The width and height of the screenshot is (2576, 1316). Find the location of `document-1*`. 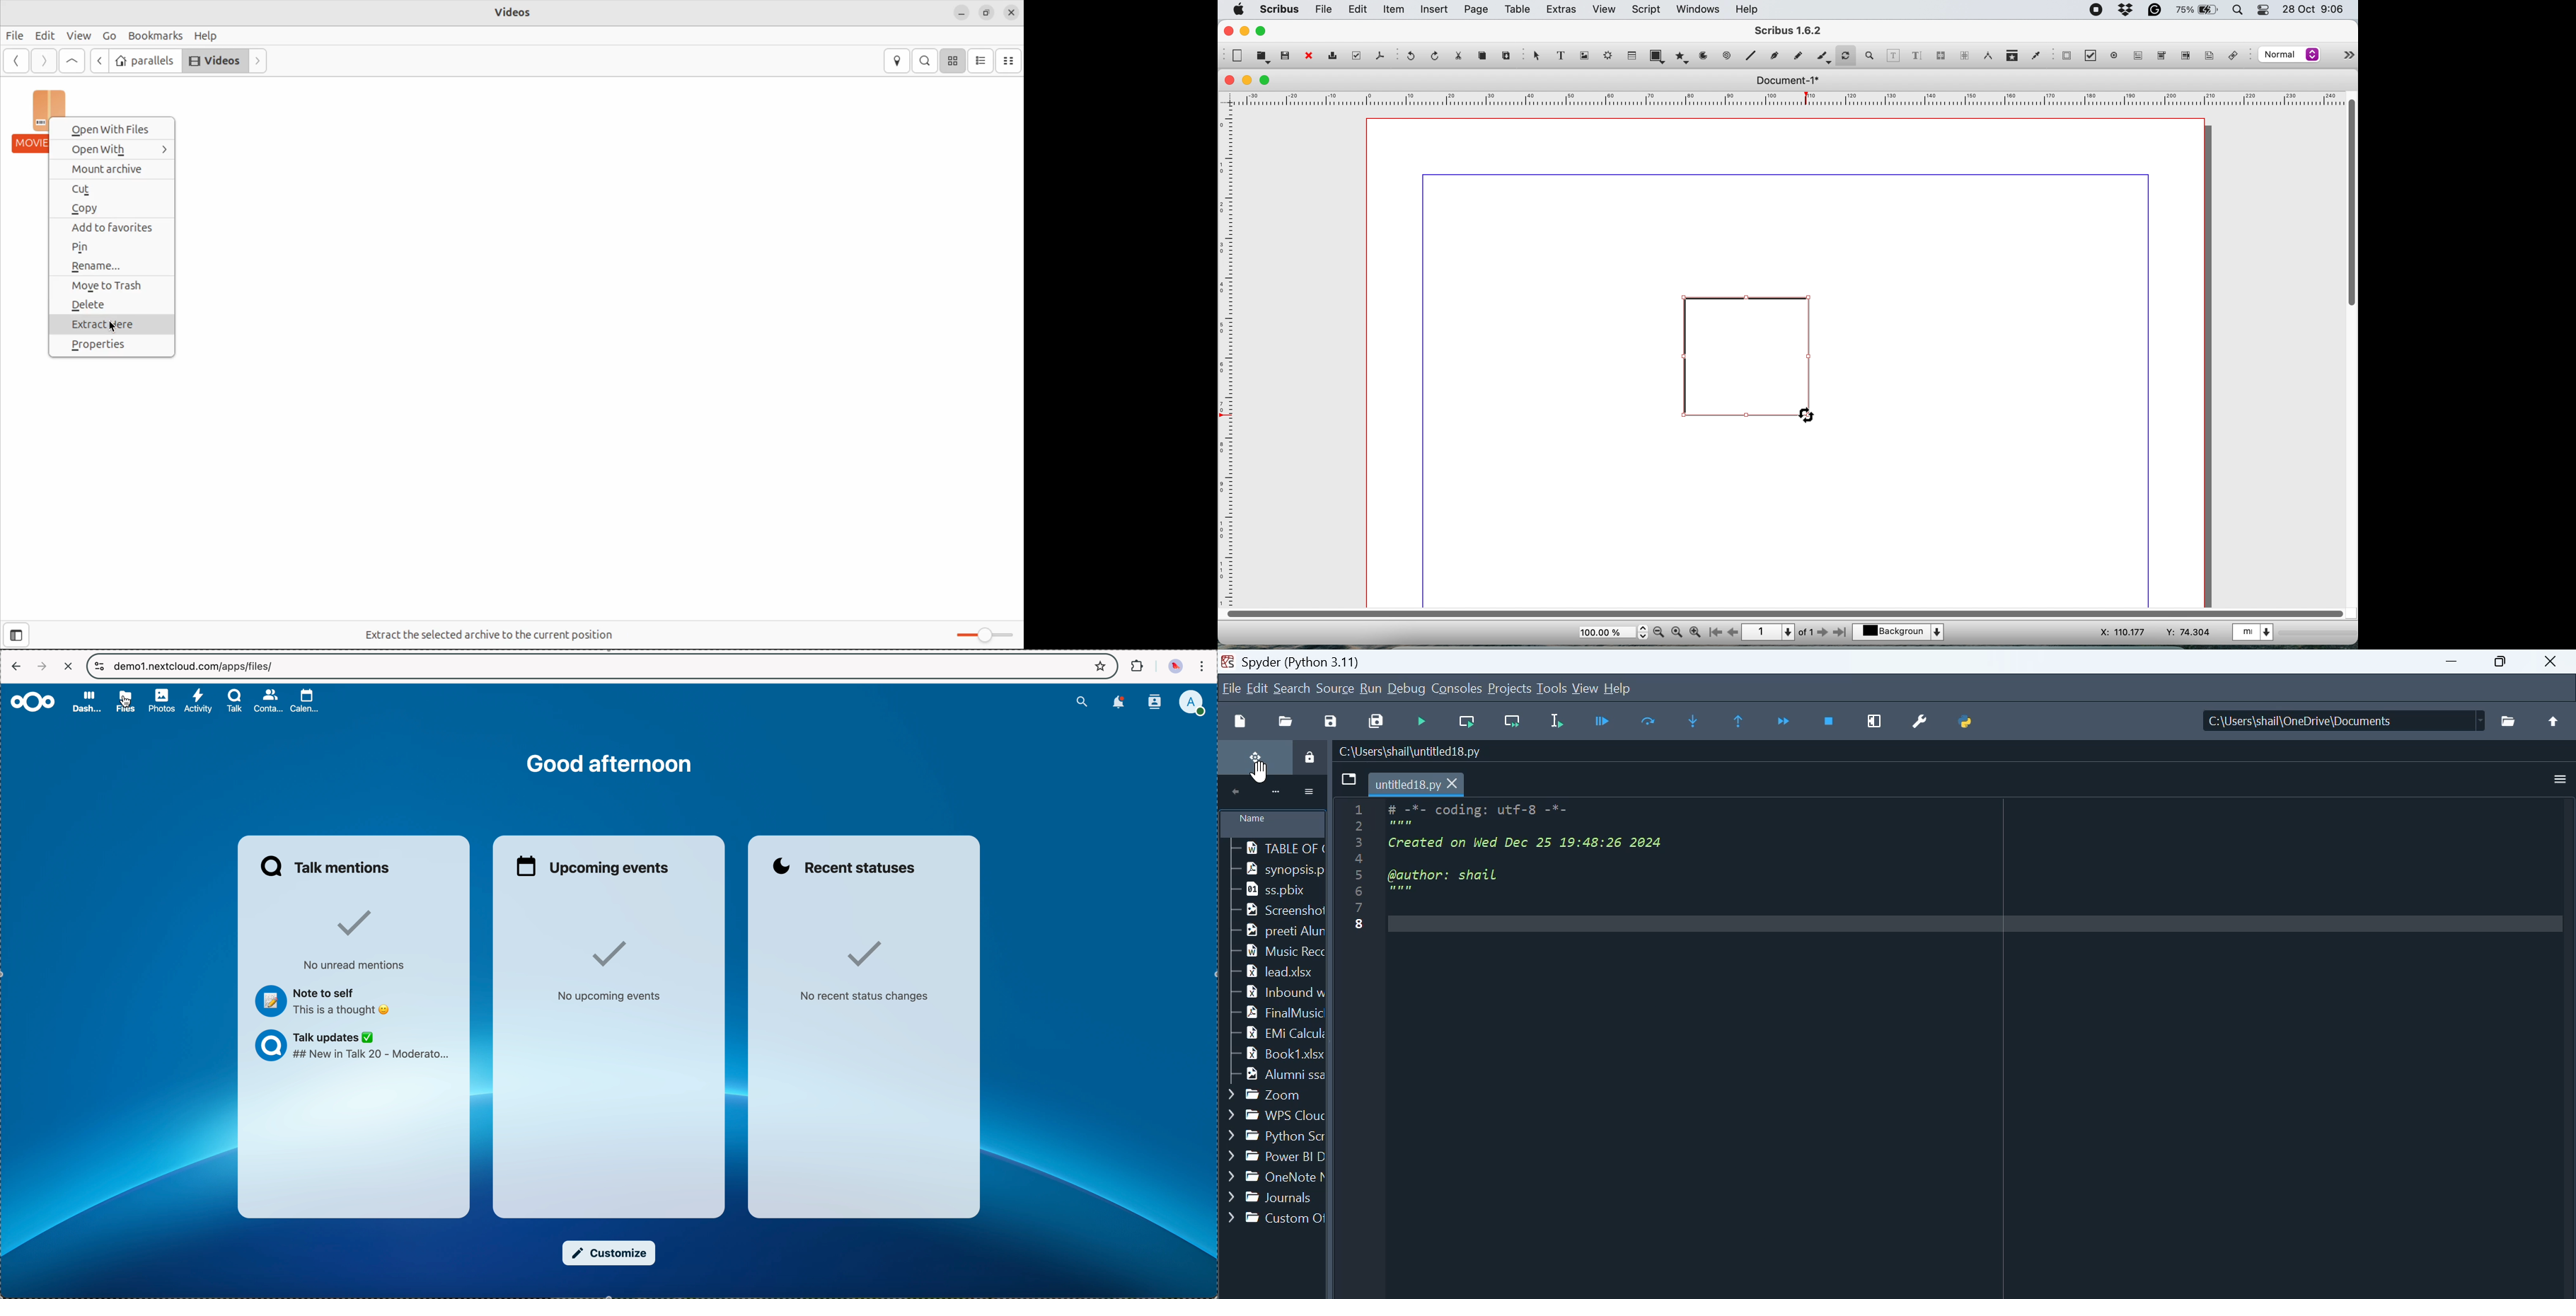

document-1* is located at coordinates (1785, 81).